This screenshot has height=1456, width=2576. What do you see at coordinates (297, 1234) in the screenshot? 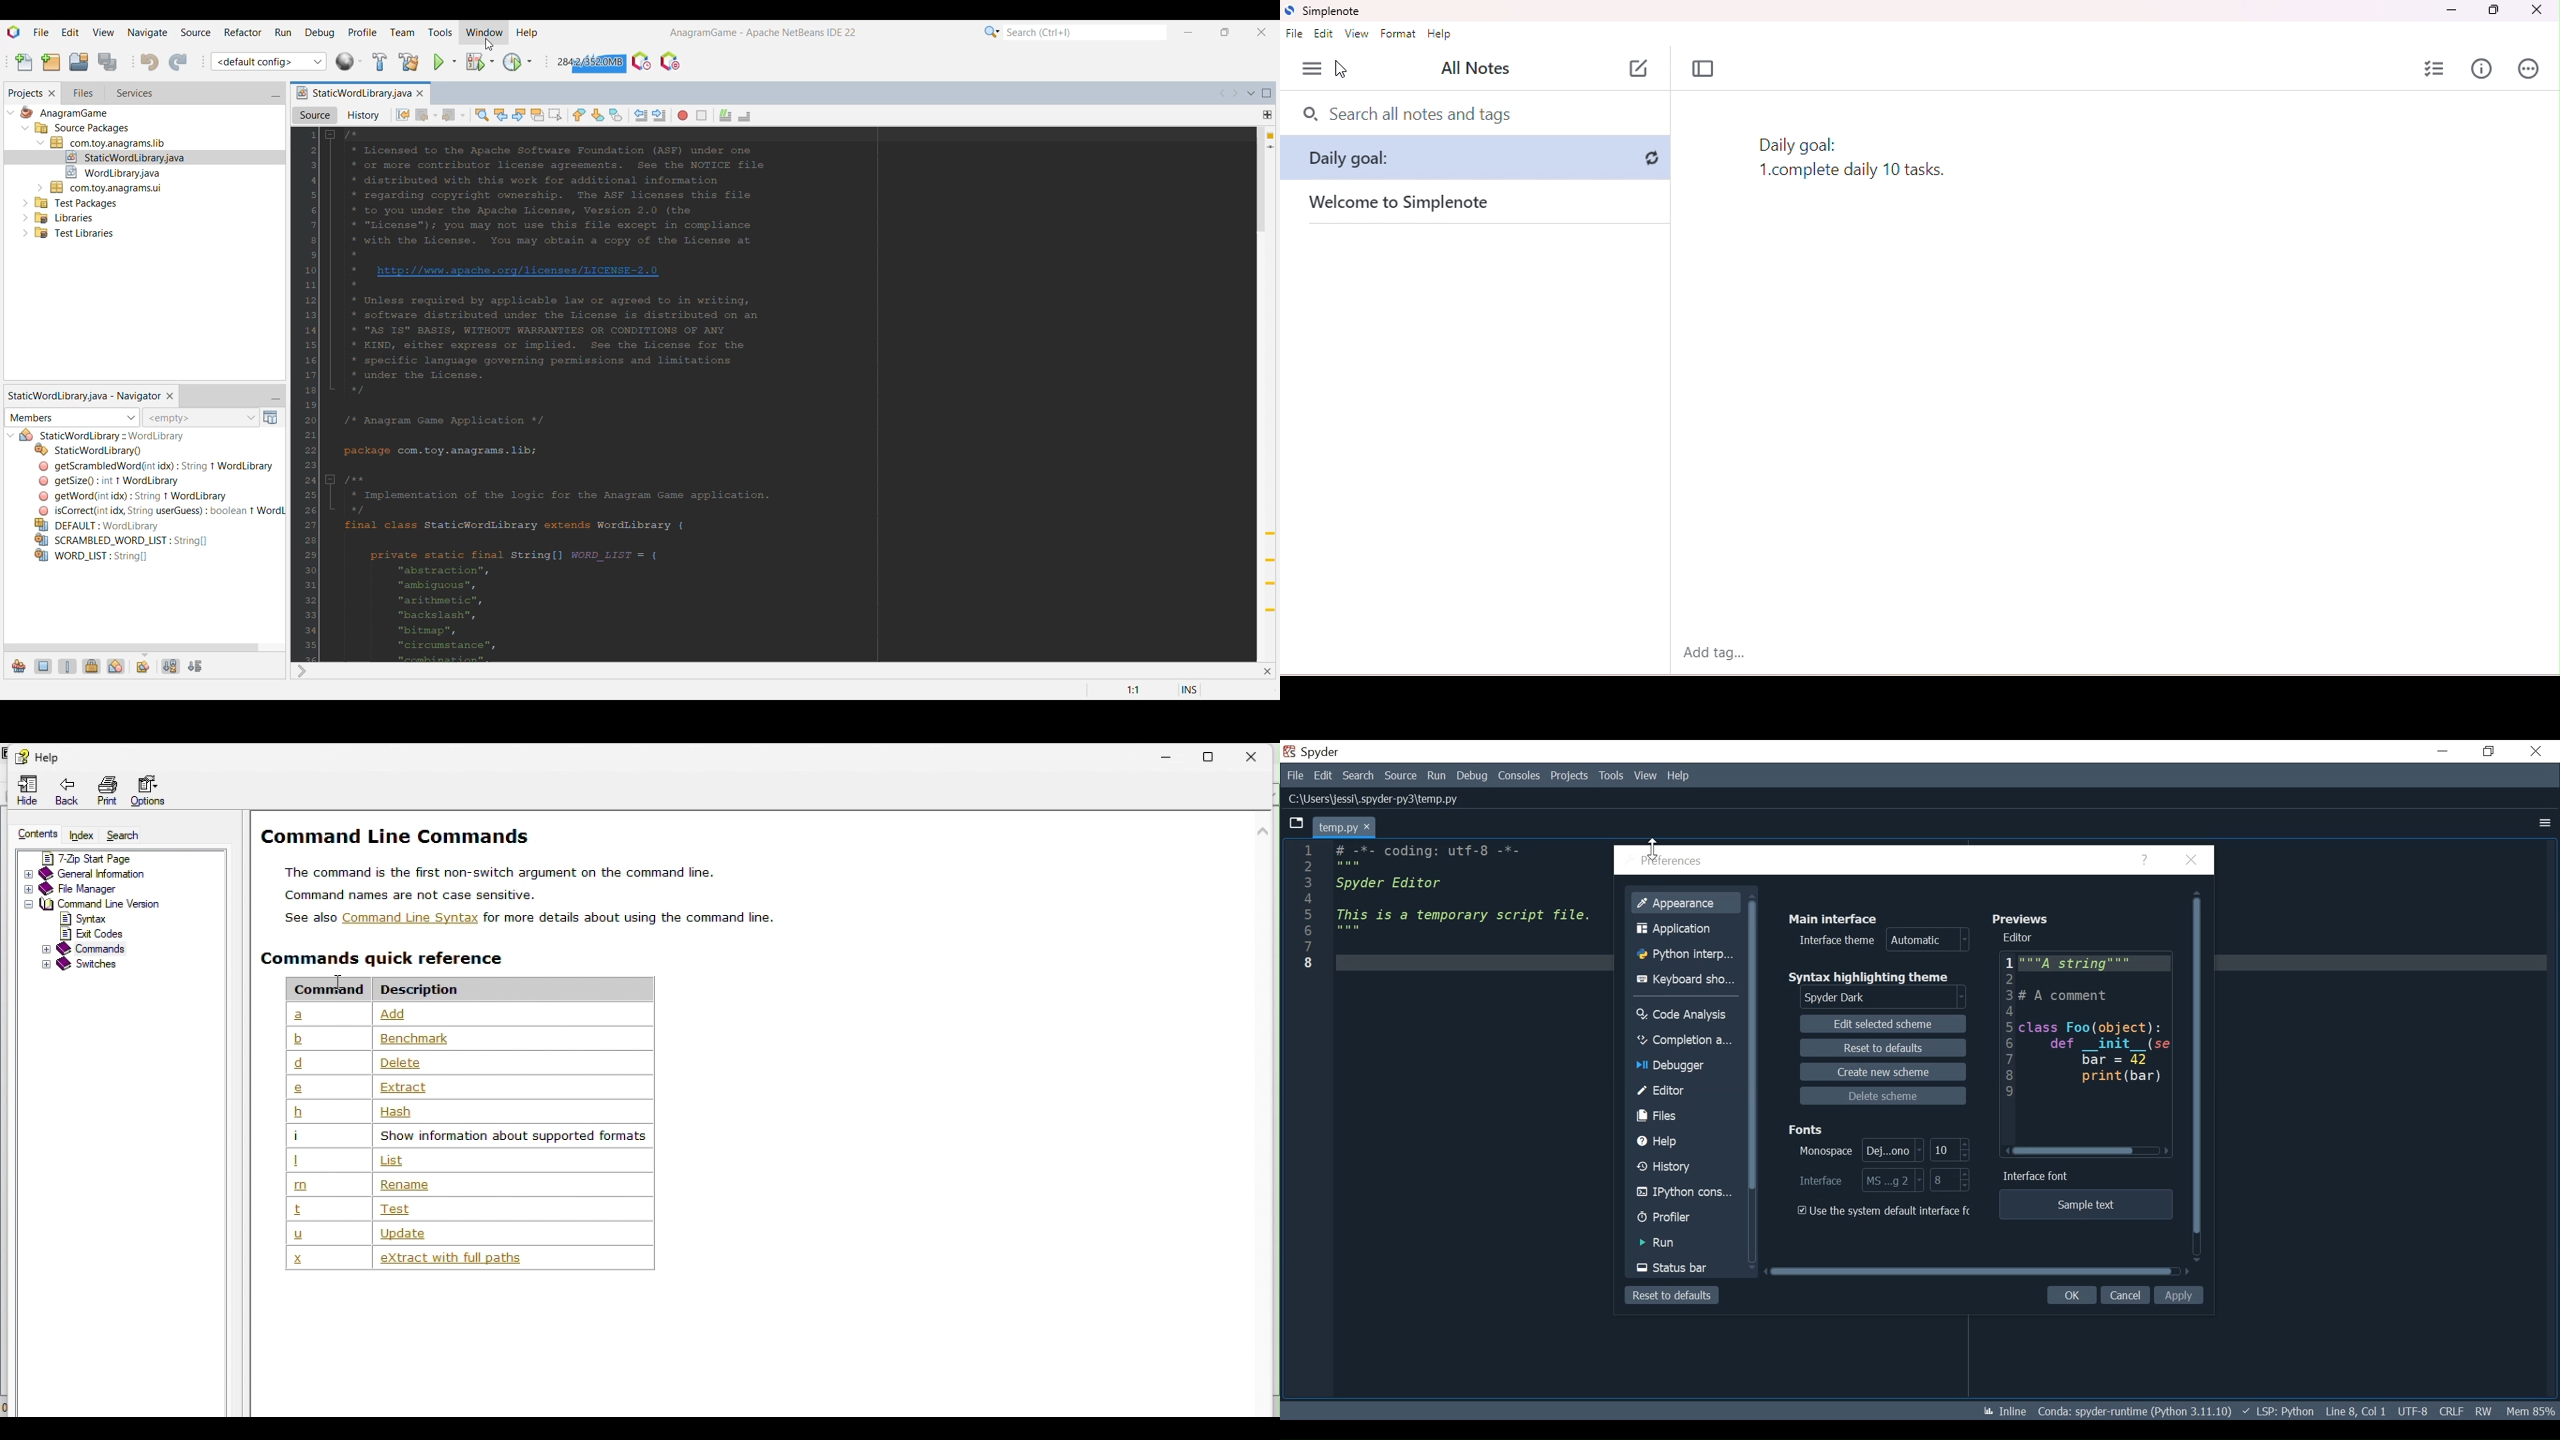
I see `u` at bounding box center [297, 1234].